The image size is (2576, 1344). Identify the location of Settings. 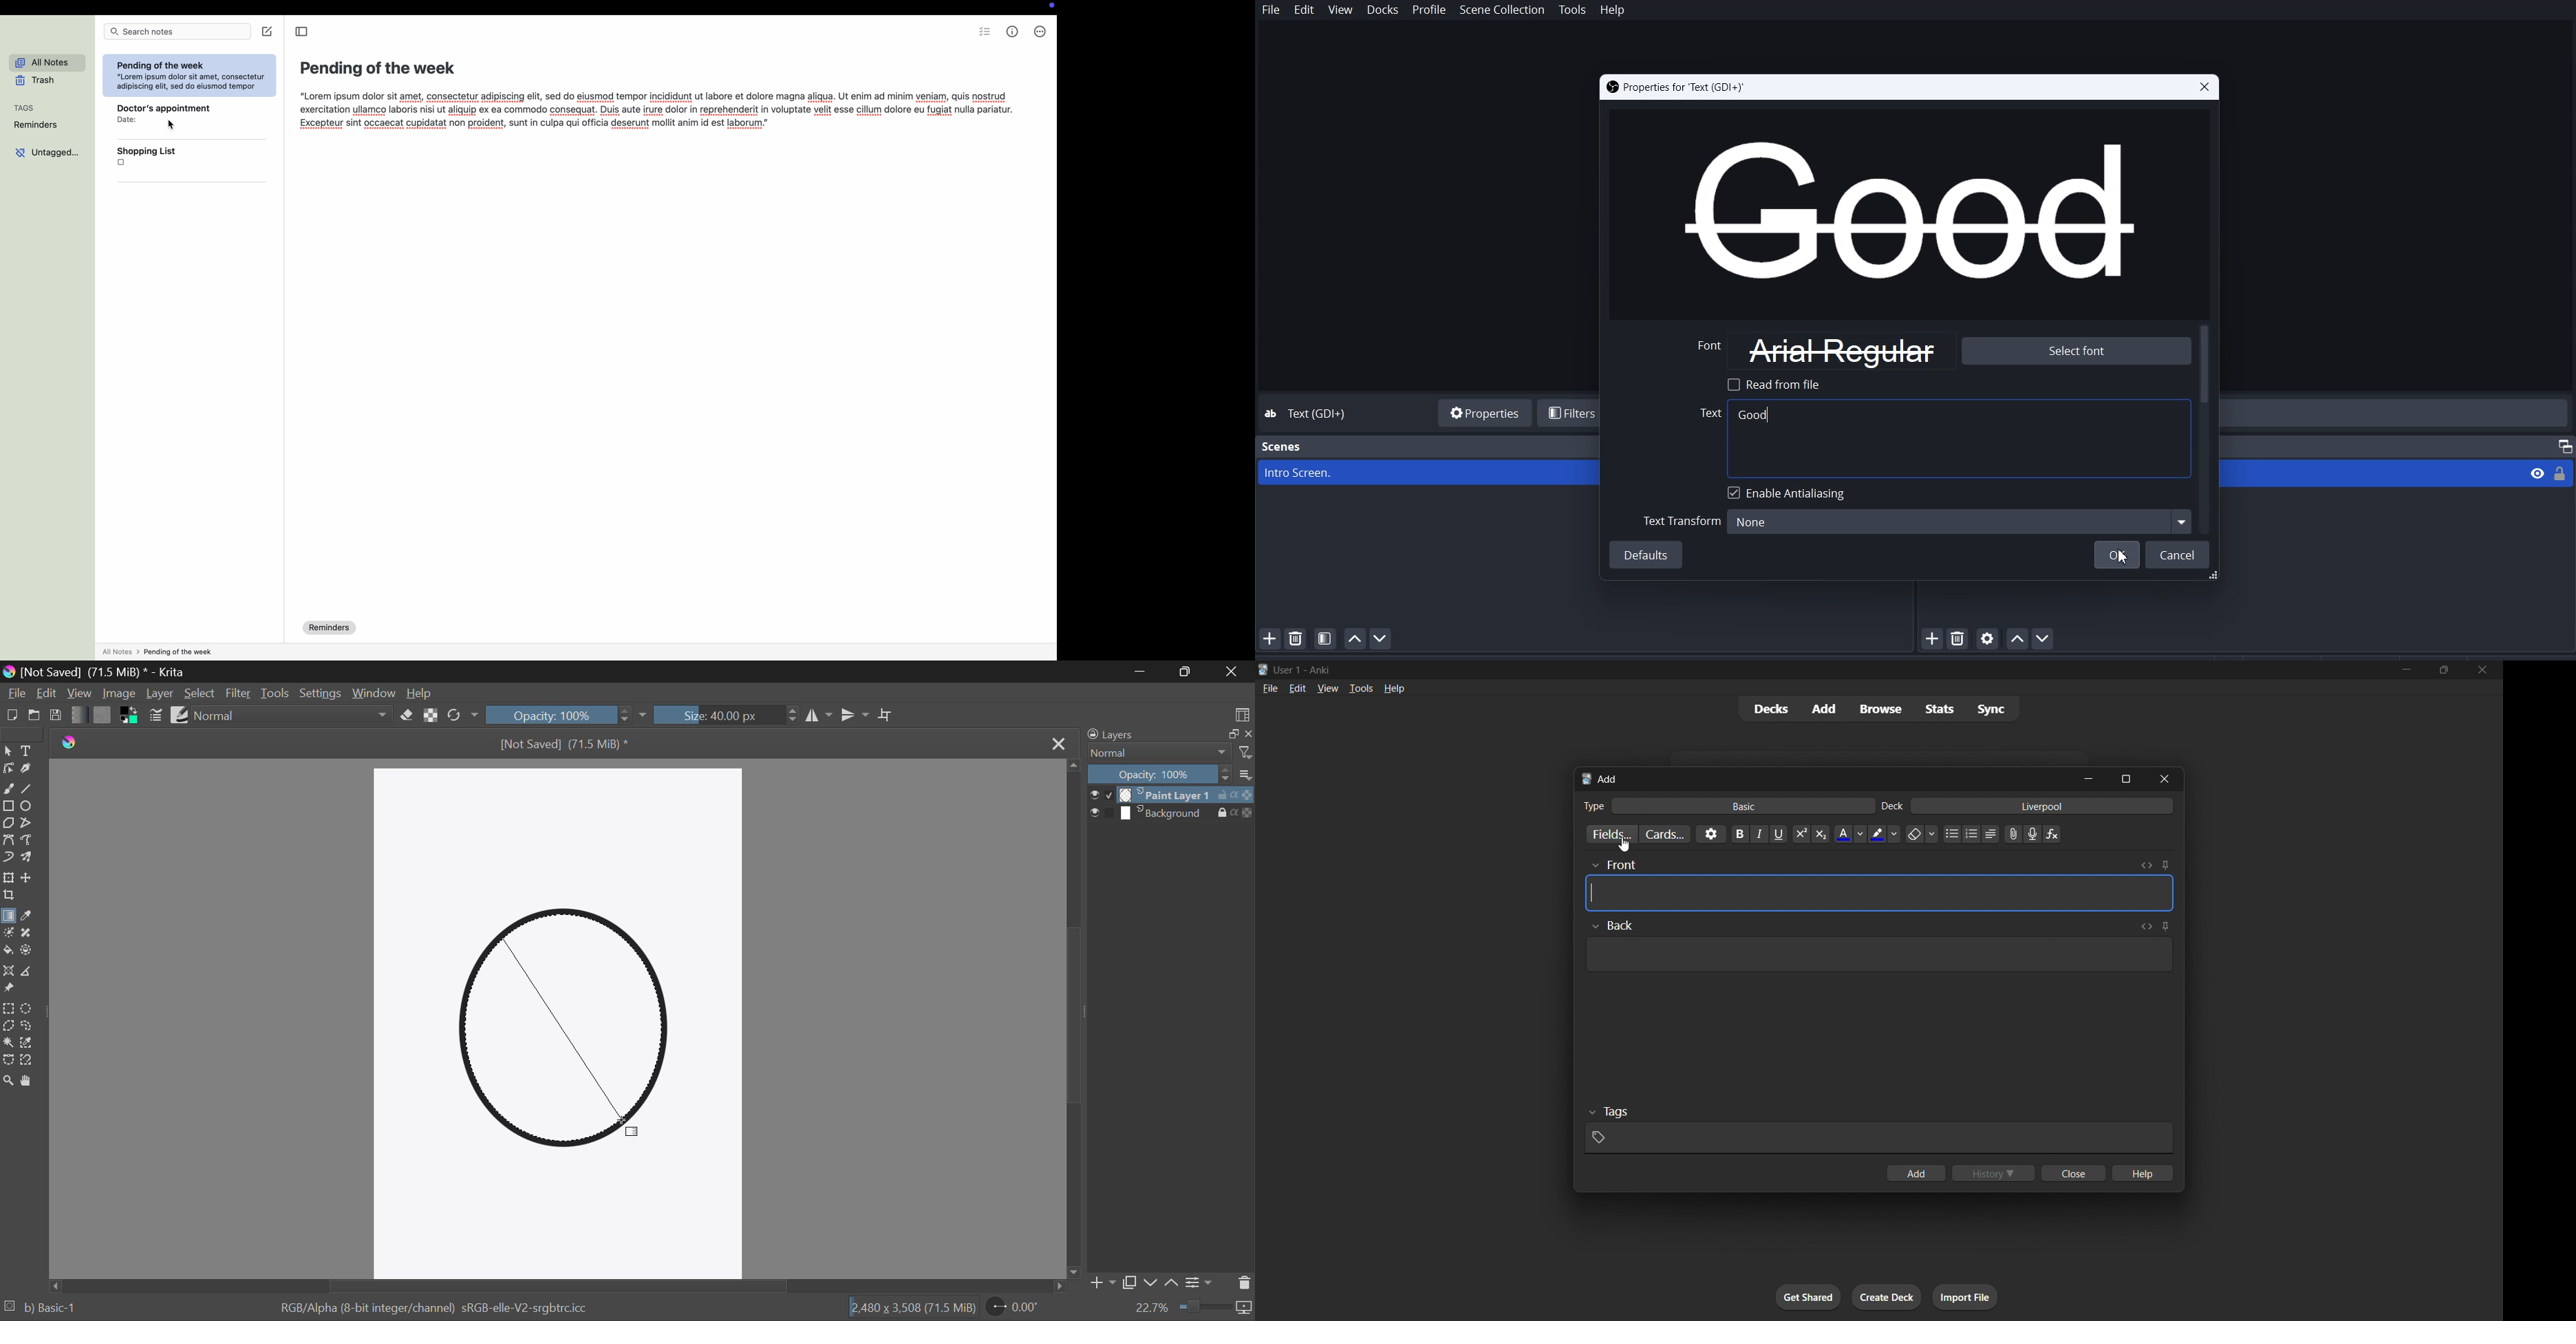
(319, 693).